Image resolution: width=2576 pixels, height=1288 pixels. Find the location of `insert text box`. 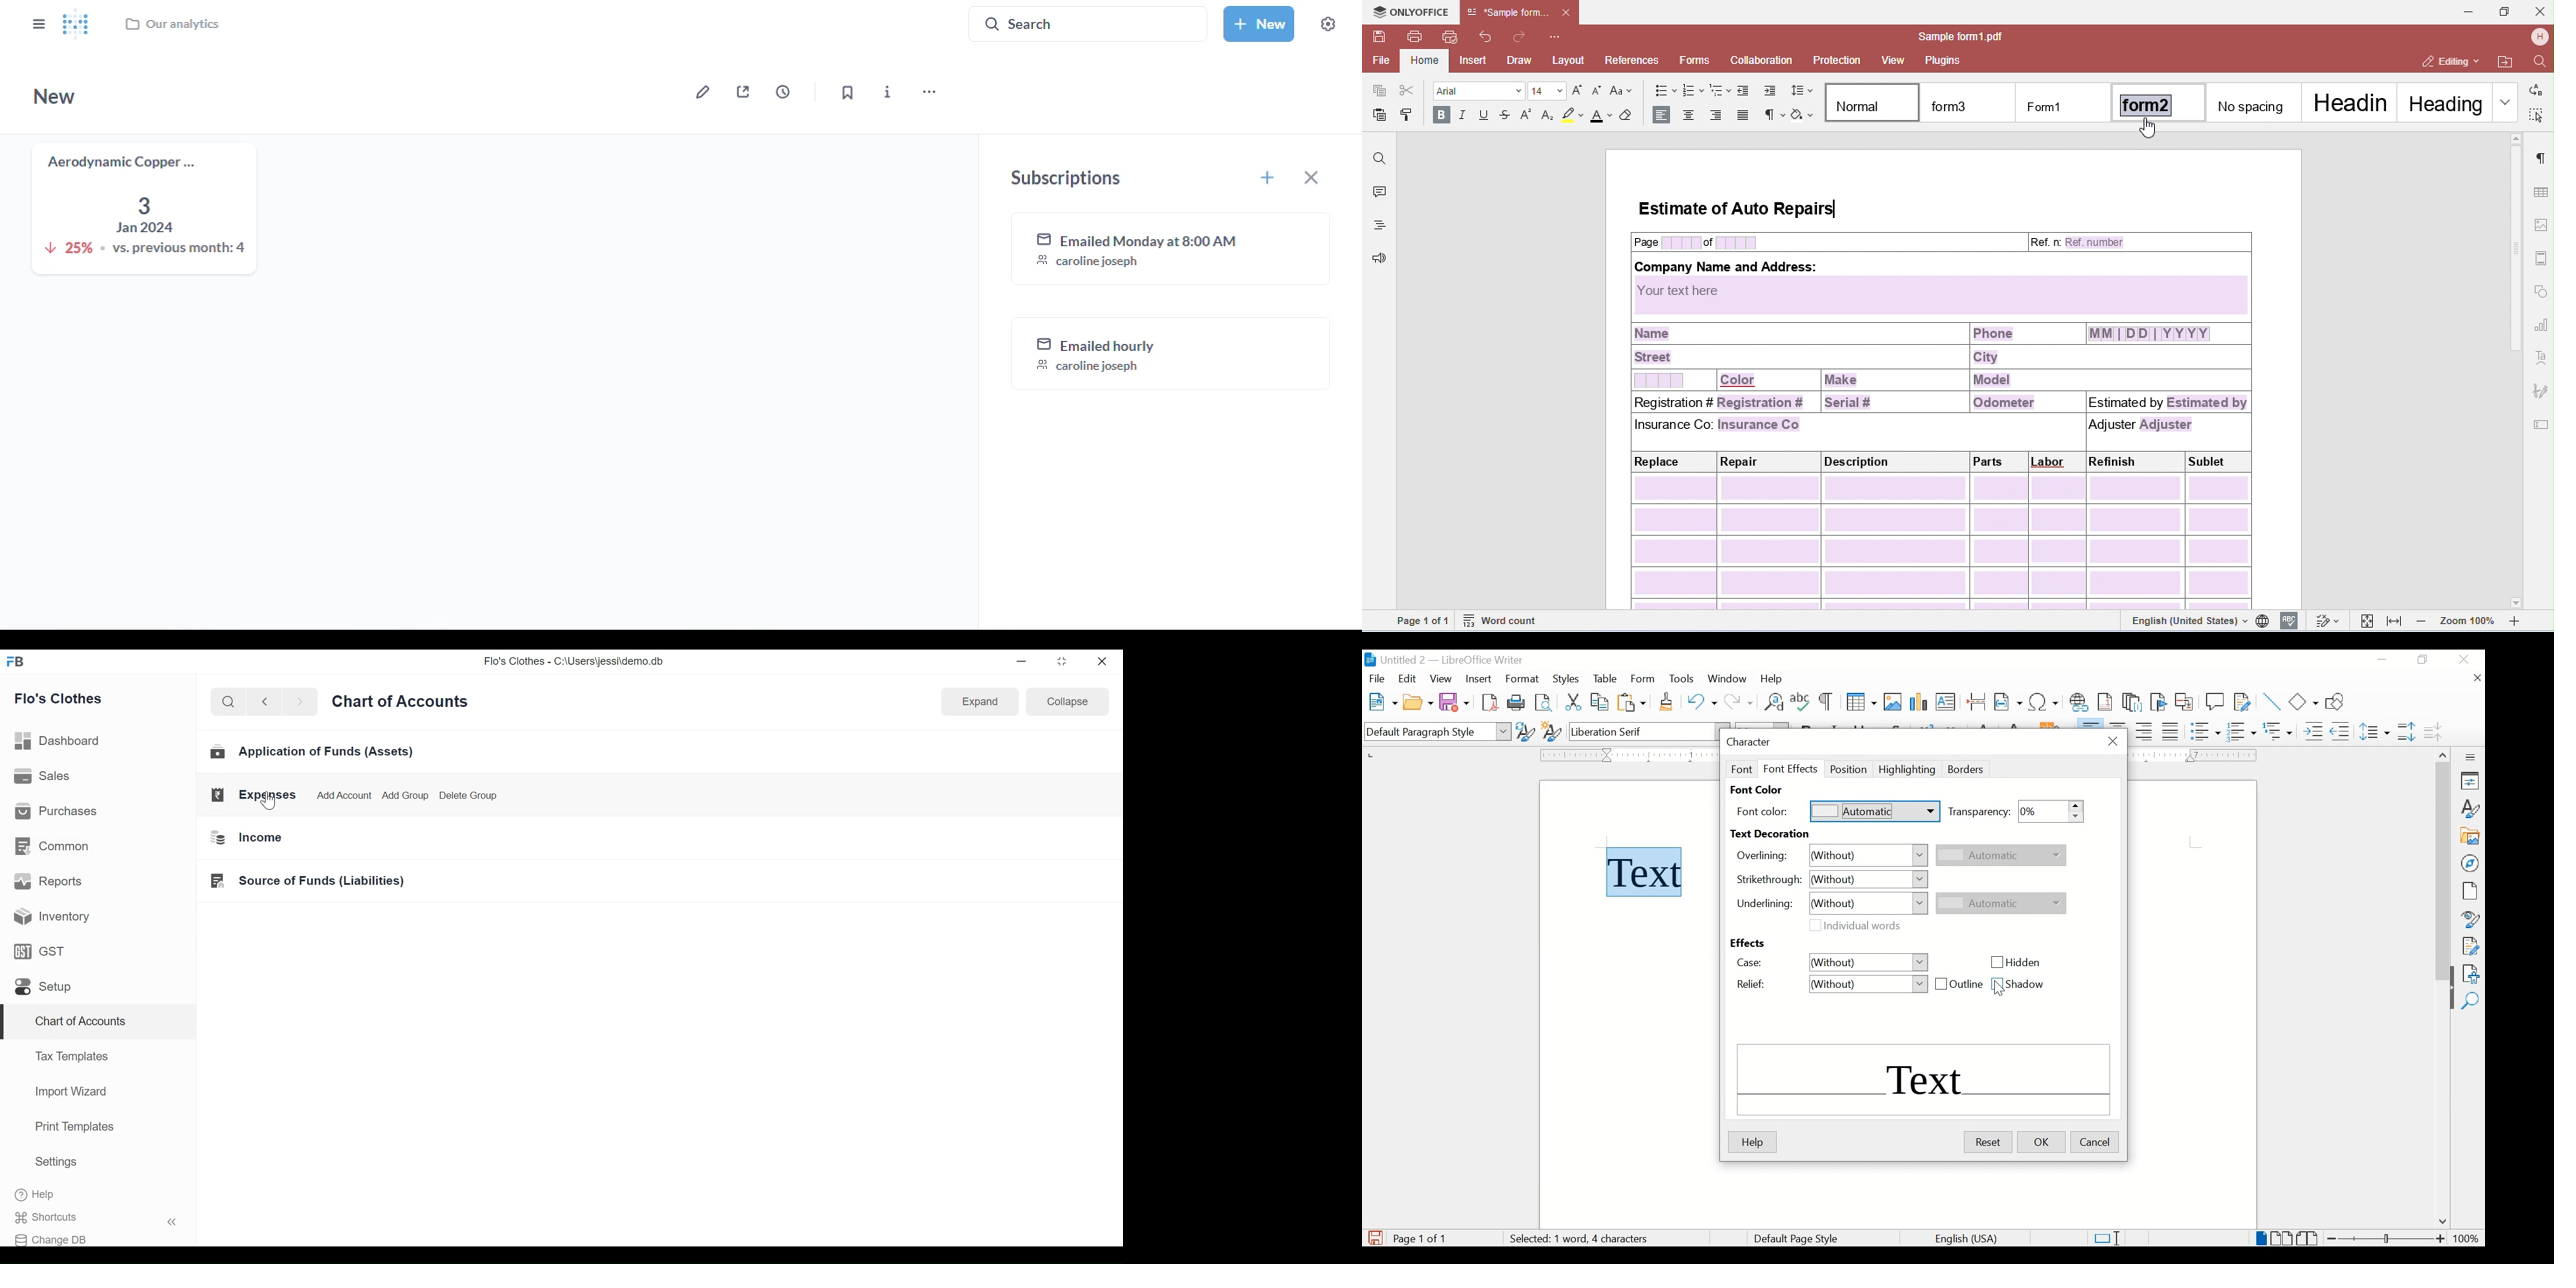

insert text box is located at coordinates (1945, 702).